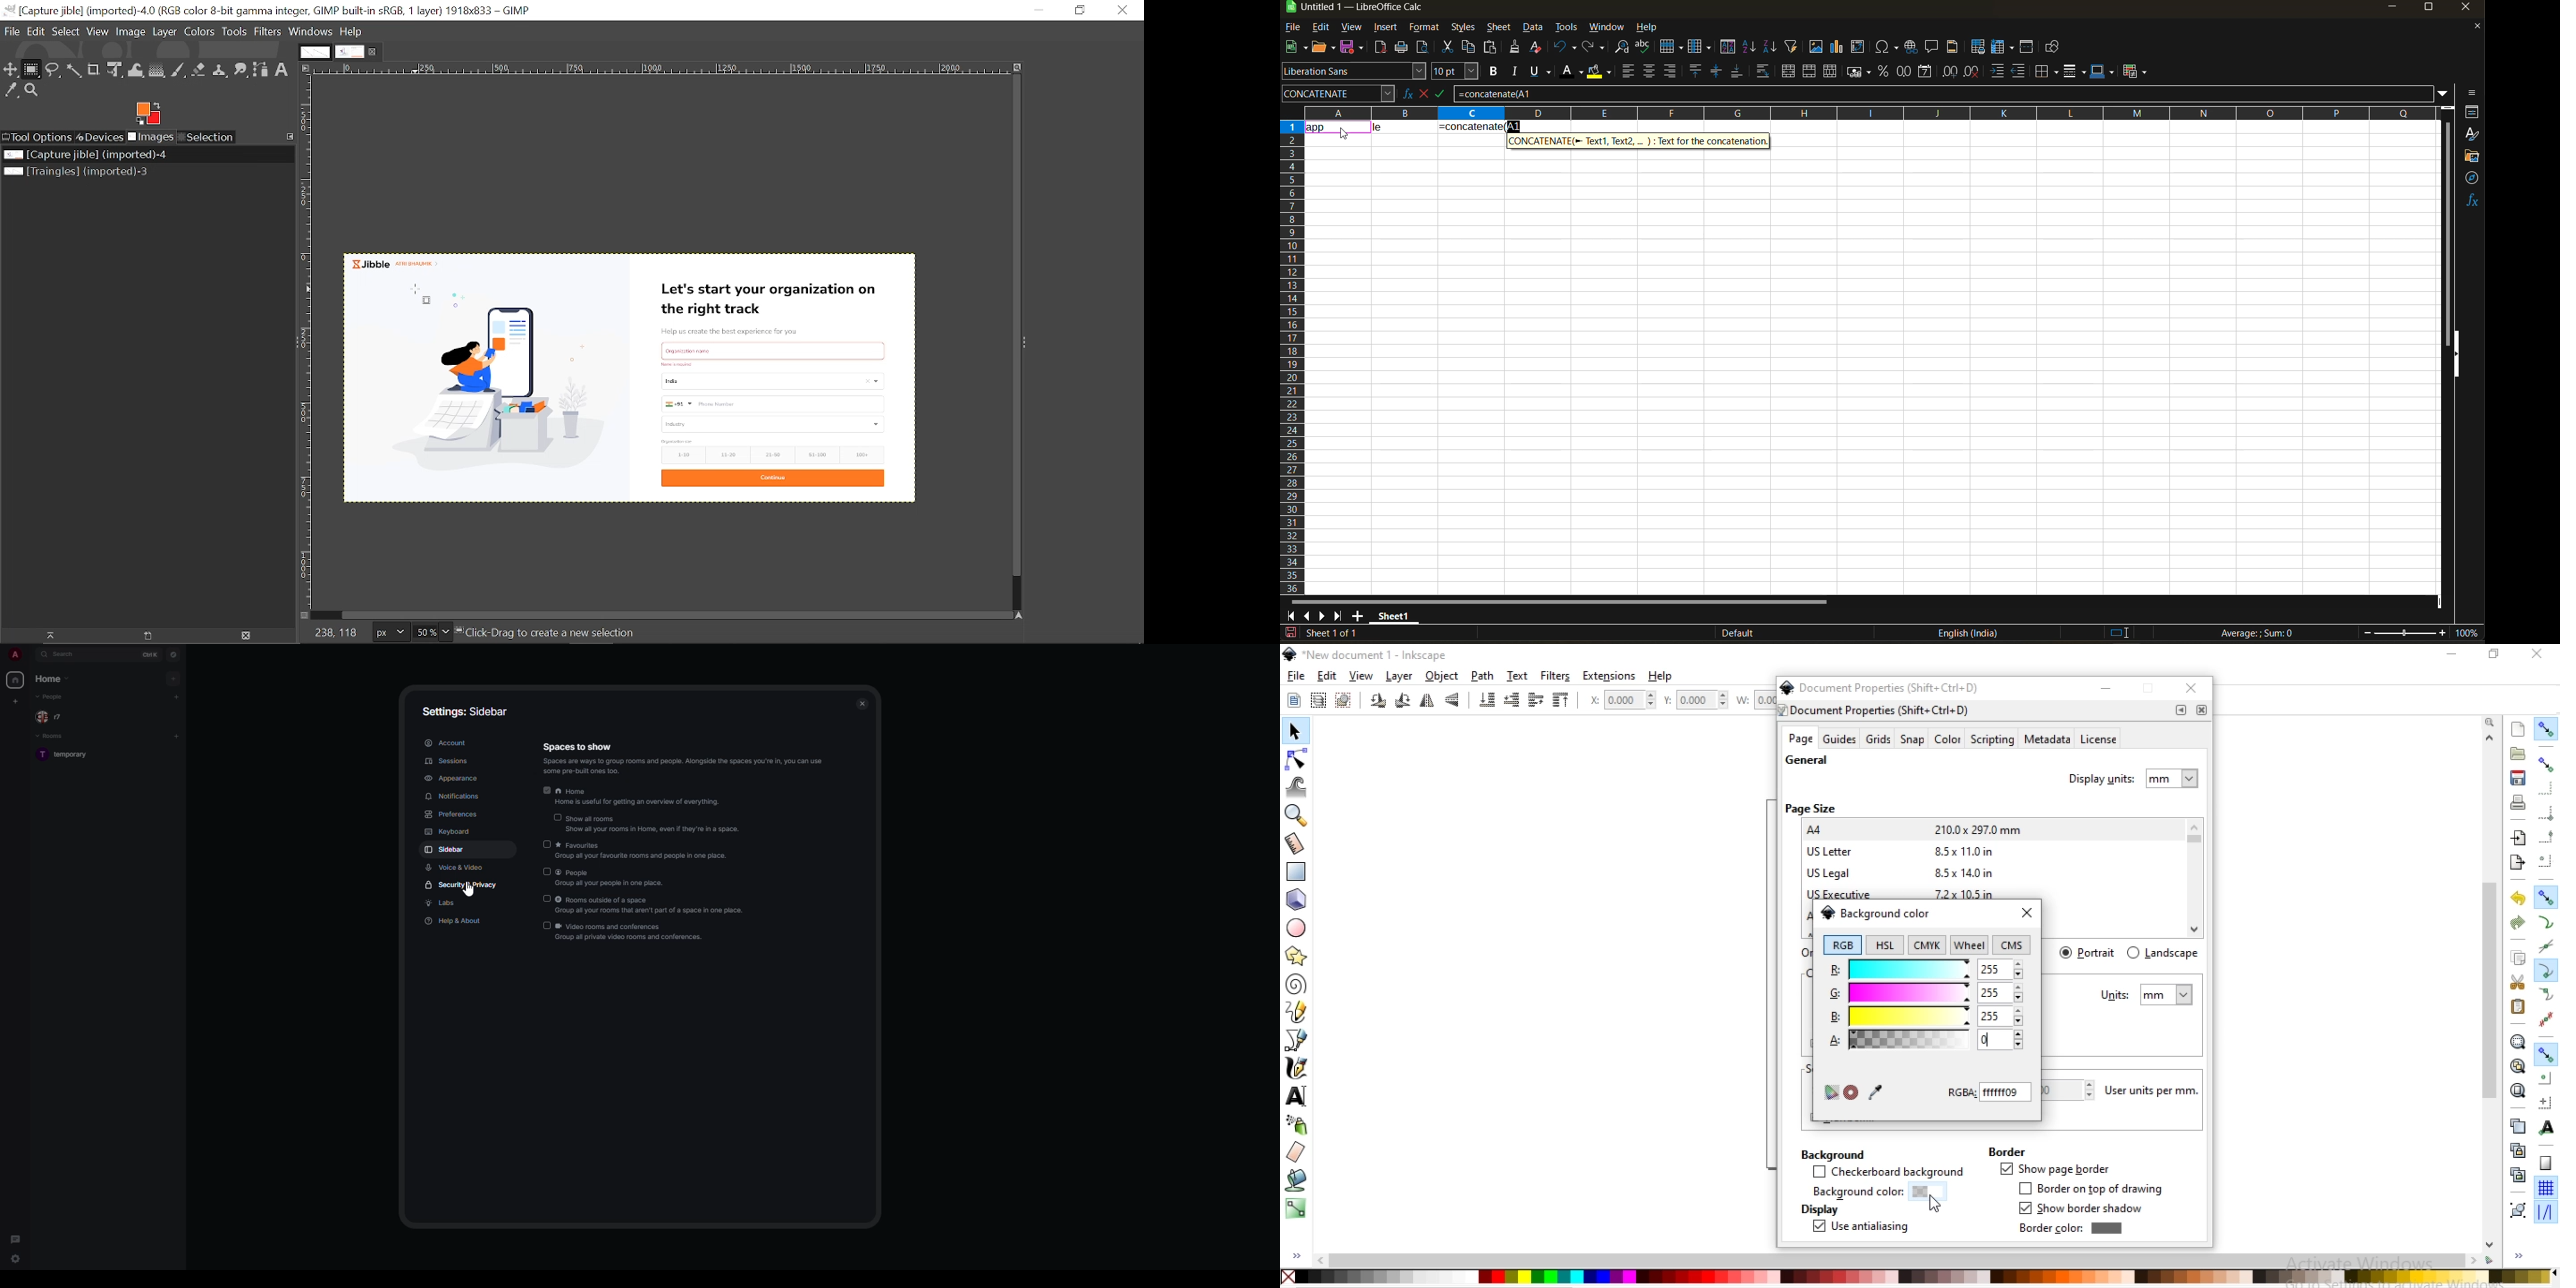  Describe the element at coordinates (1515, 49) in the screenshot. I see `clone formatting` at that location.